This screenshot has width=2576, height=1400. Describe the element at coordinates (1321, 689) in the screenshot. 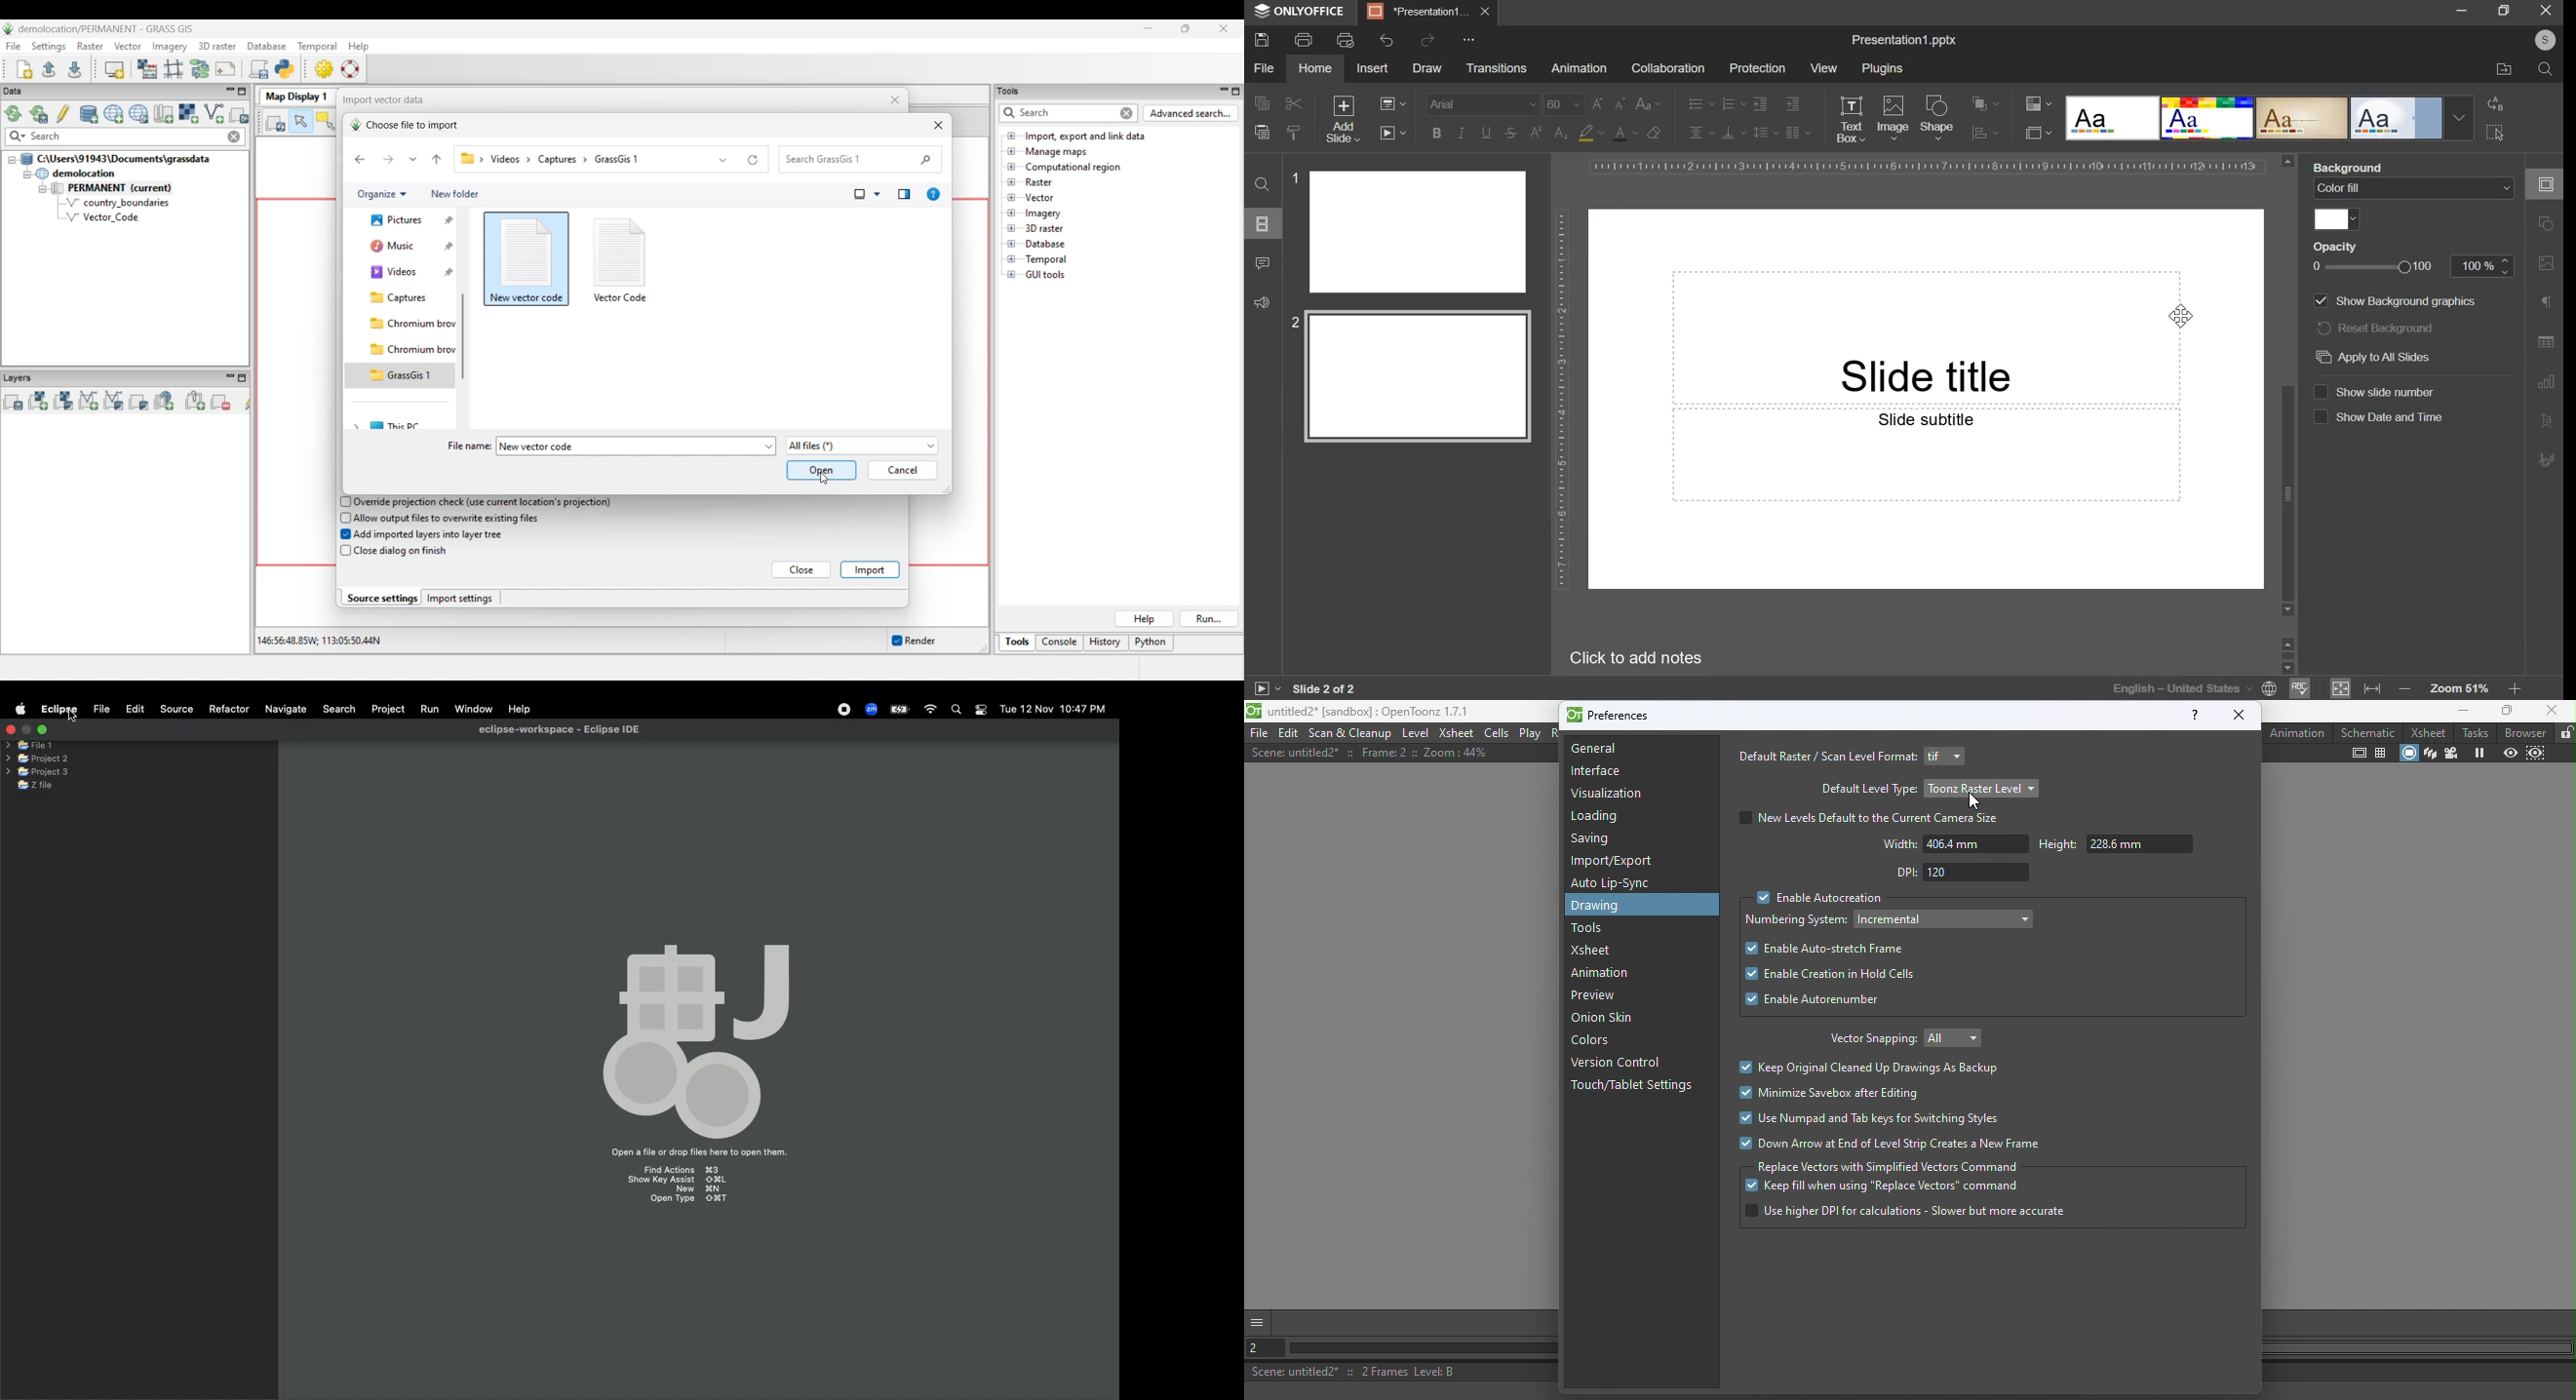

I see `slide 1 of 1` at that location.